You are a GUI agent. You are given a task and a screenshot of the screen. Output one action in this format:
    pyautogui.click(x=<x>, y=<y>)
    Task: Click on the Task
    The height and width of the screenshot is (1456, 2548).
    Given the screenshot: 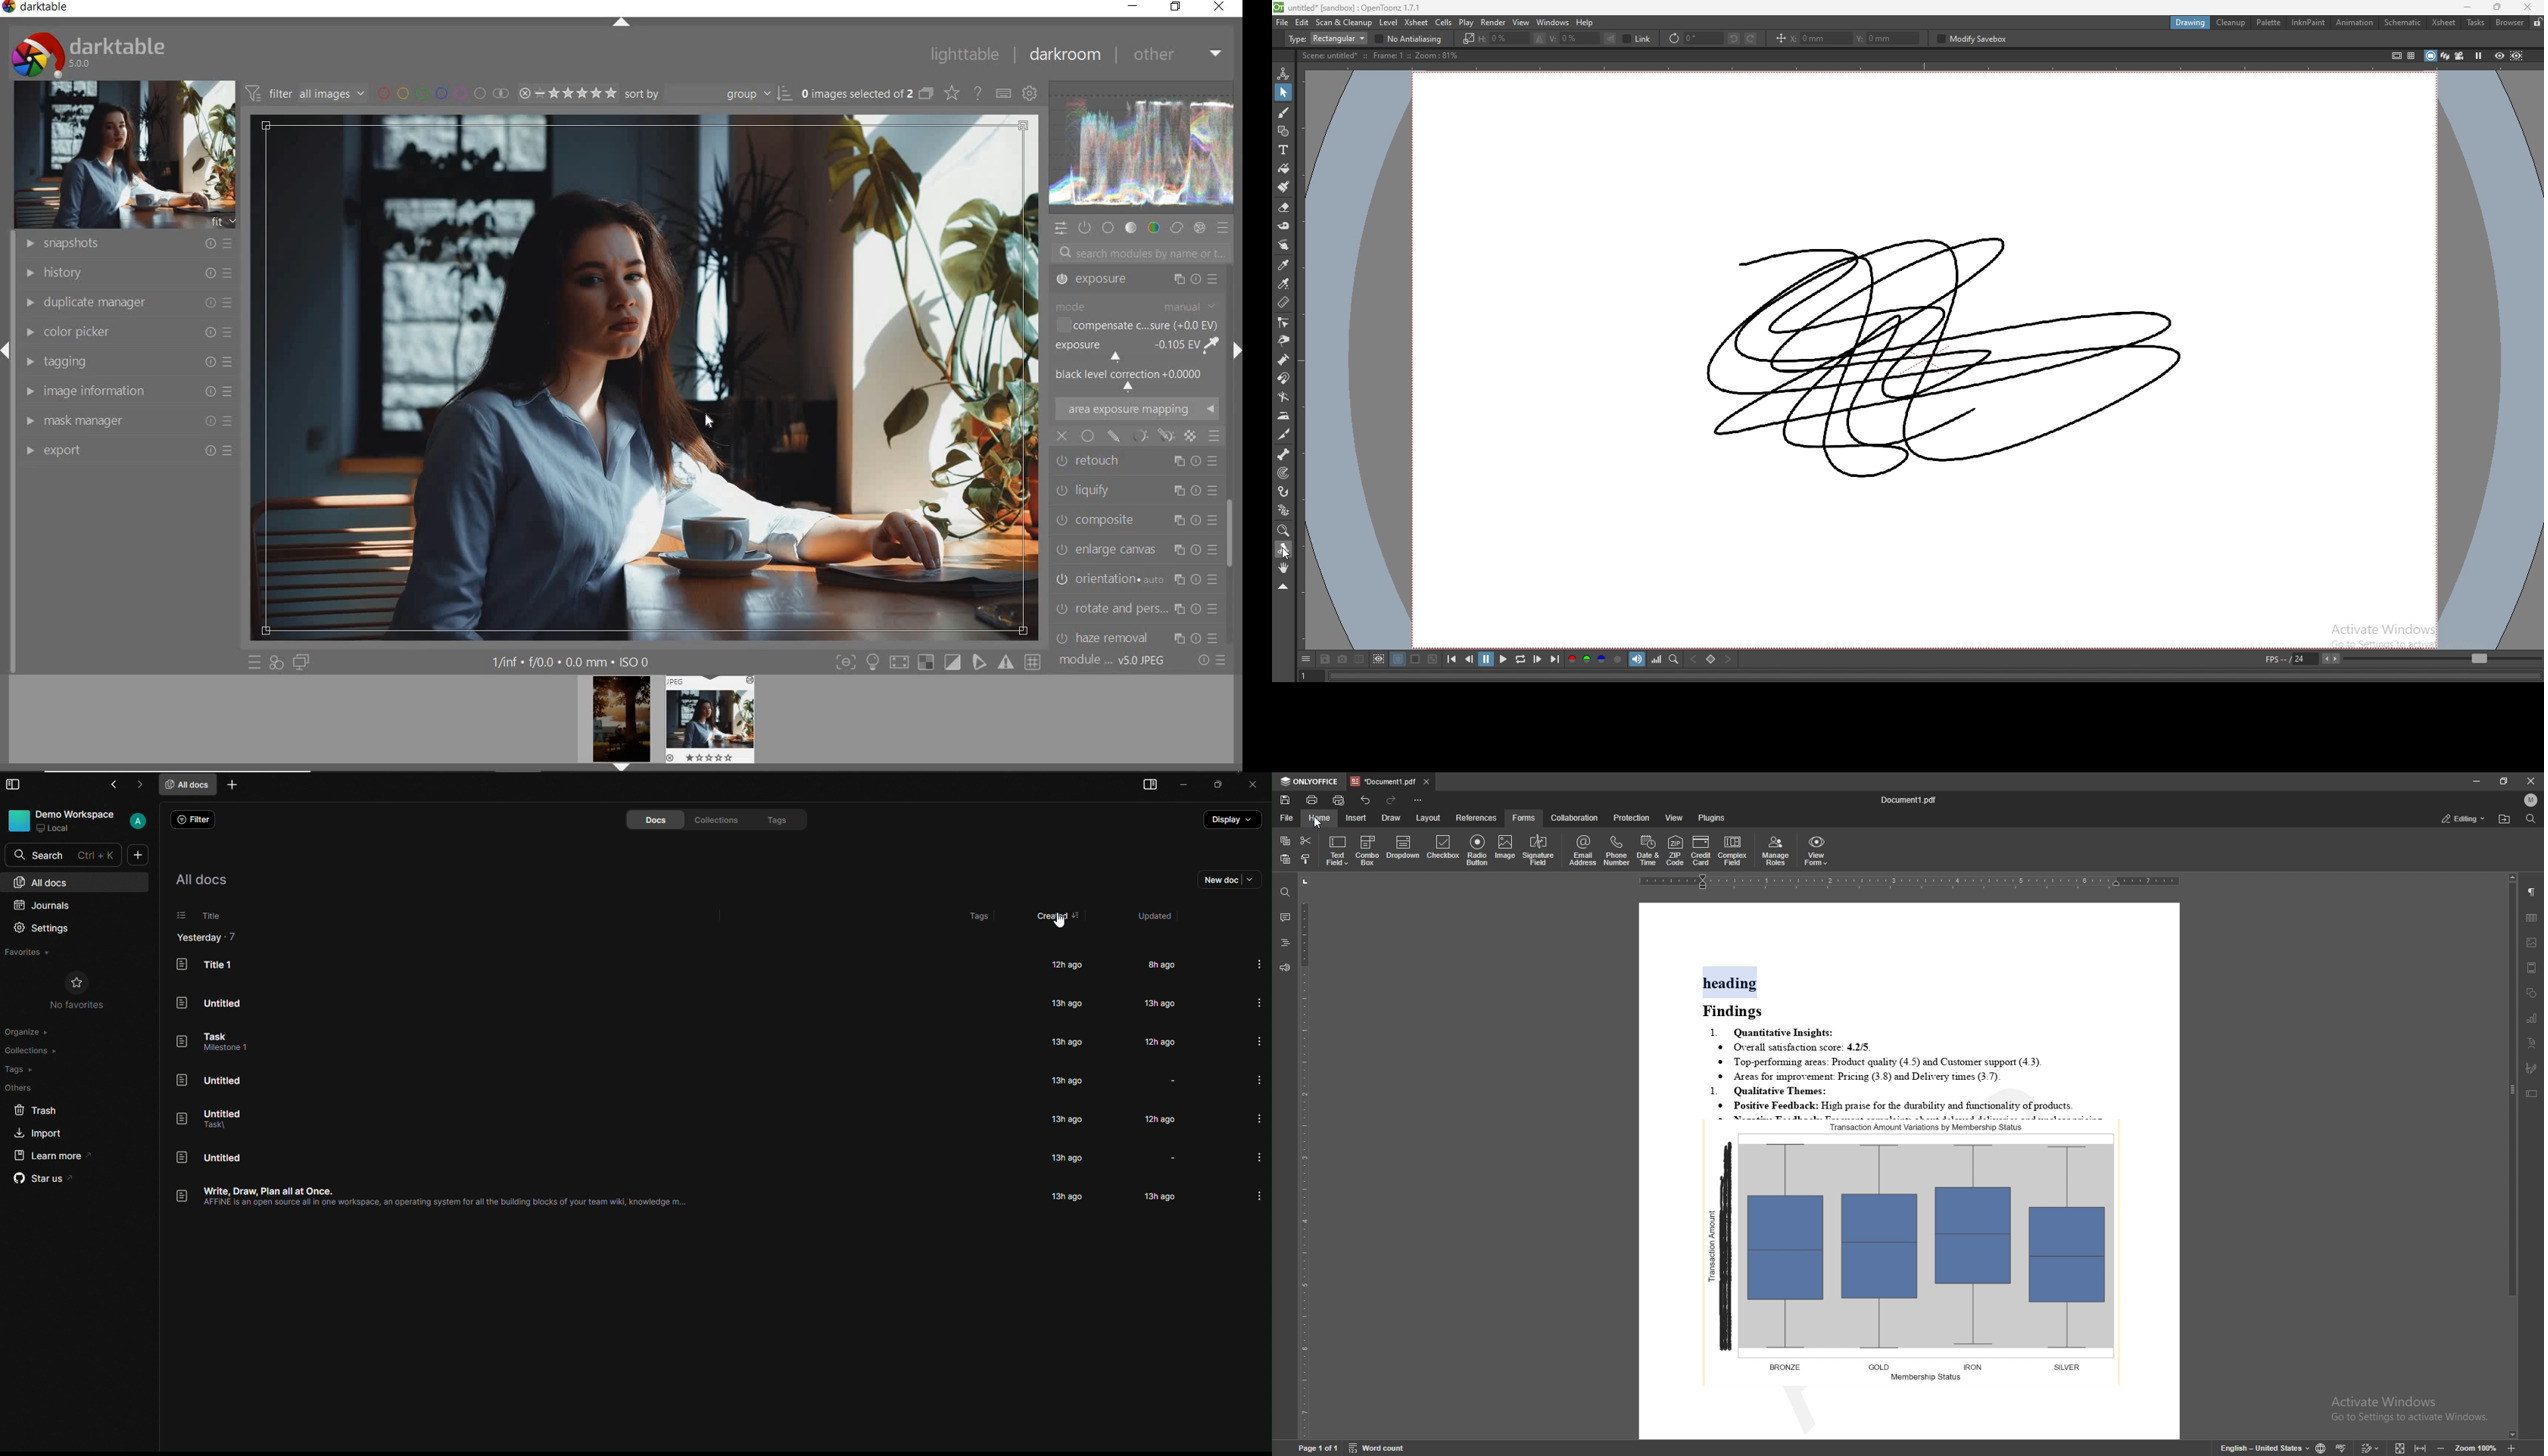 What is the action you would take?
    pyautogui.click(x=218, y=1039)
    